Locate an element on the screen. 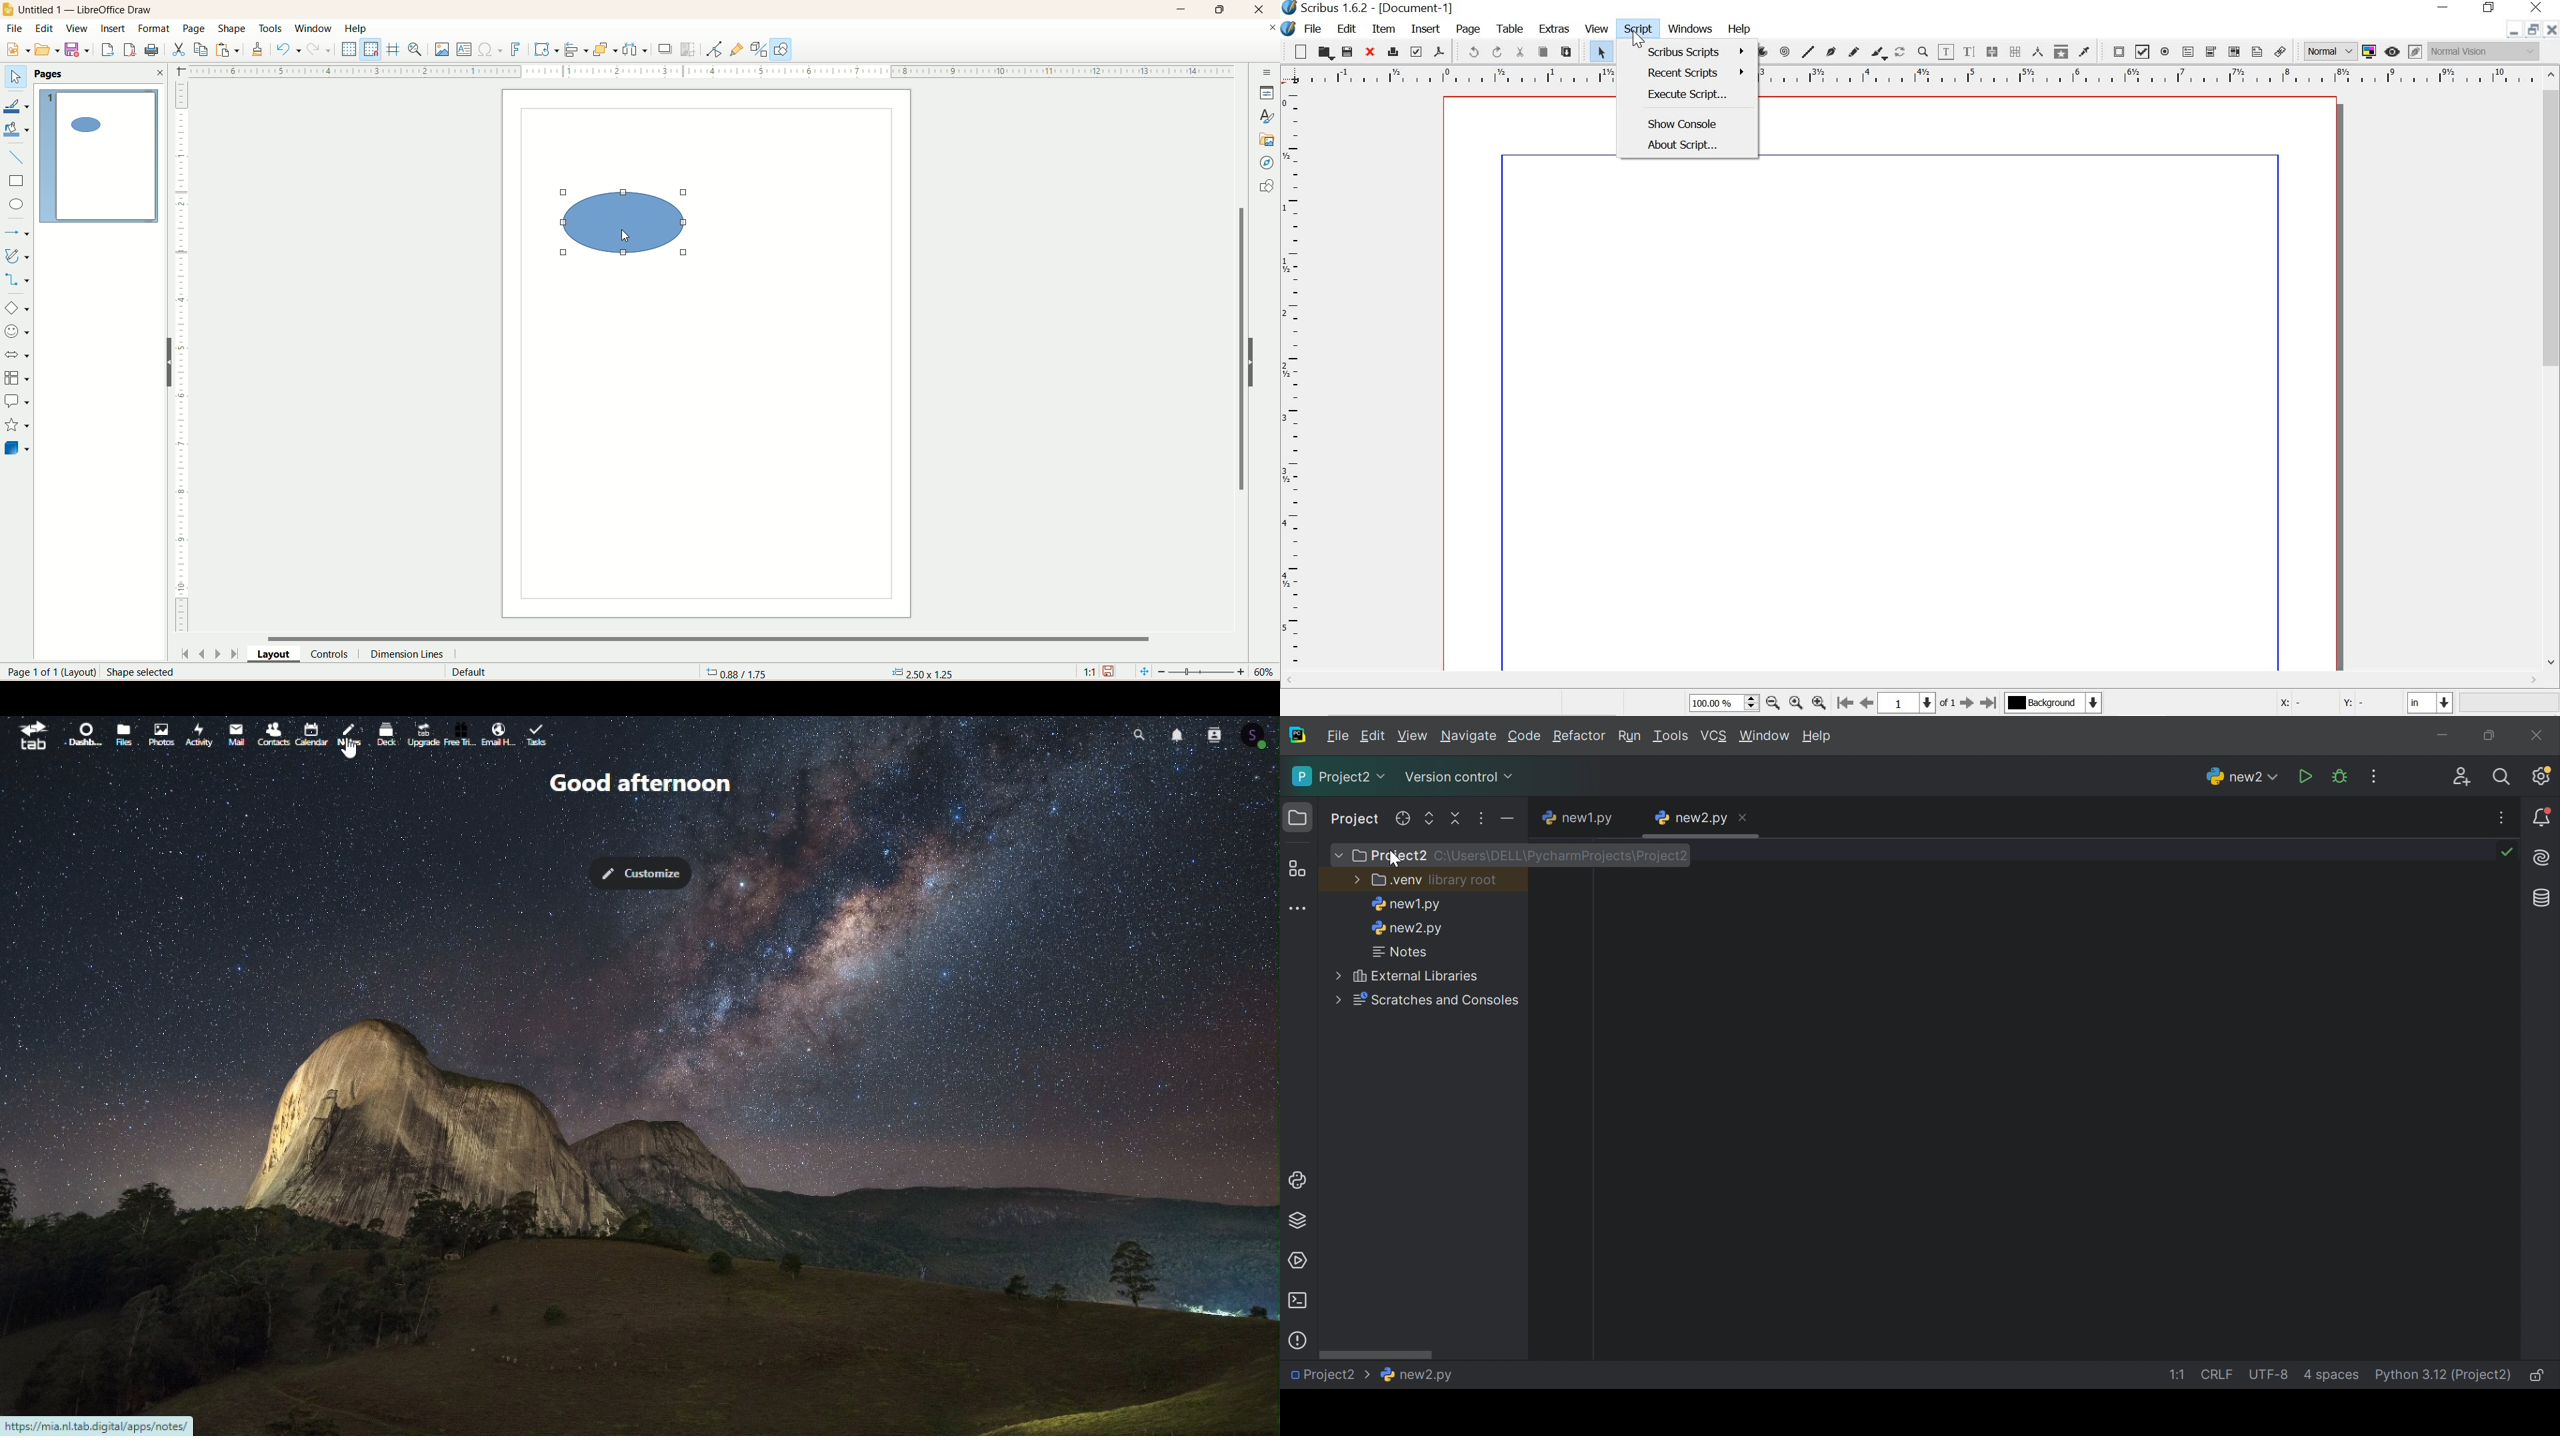 The width and height of the screenshot is (2576, 1456). More is located at coordinates (1335, 973).